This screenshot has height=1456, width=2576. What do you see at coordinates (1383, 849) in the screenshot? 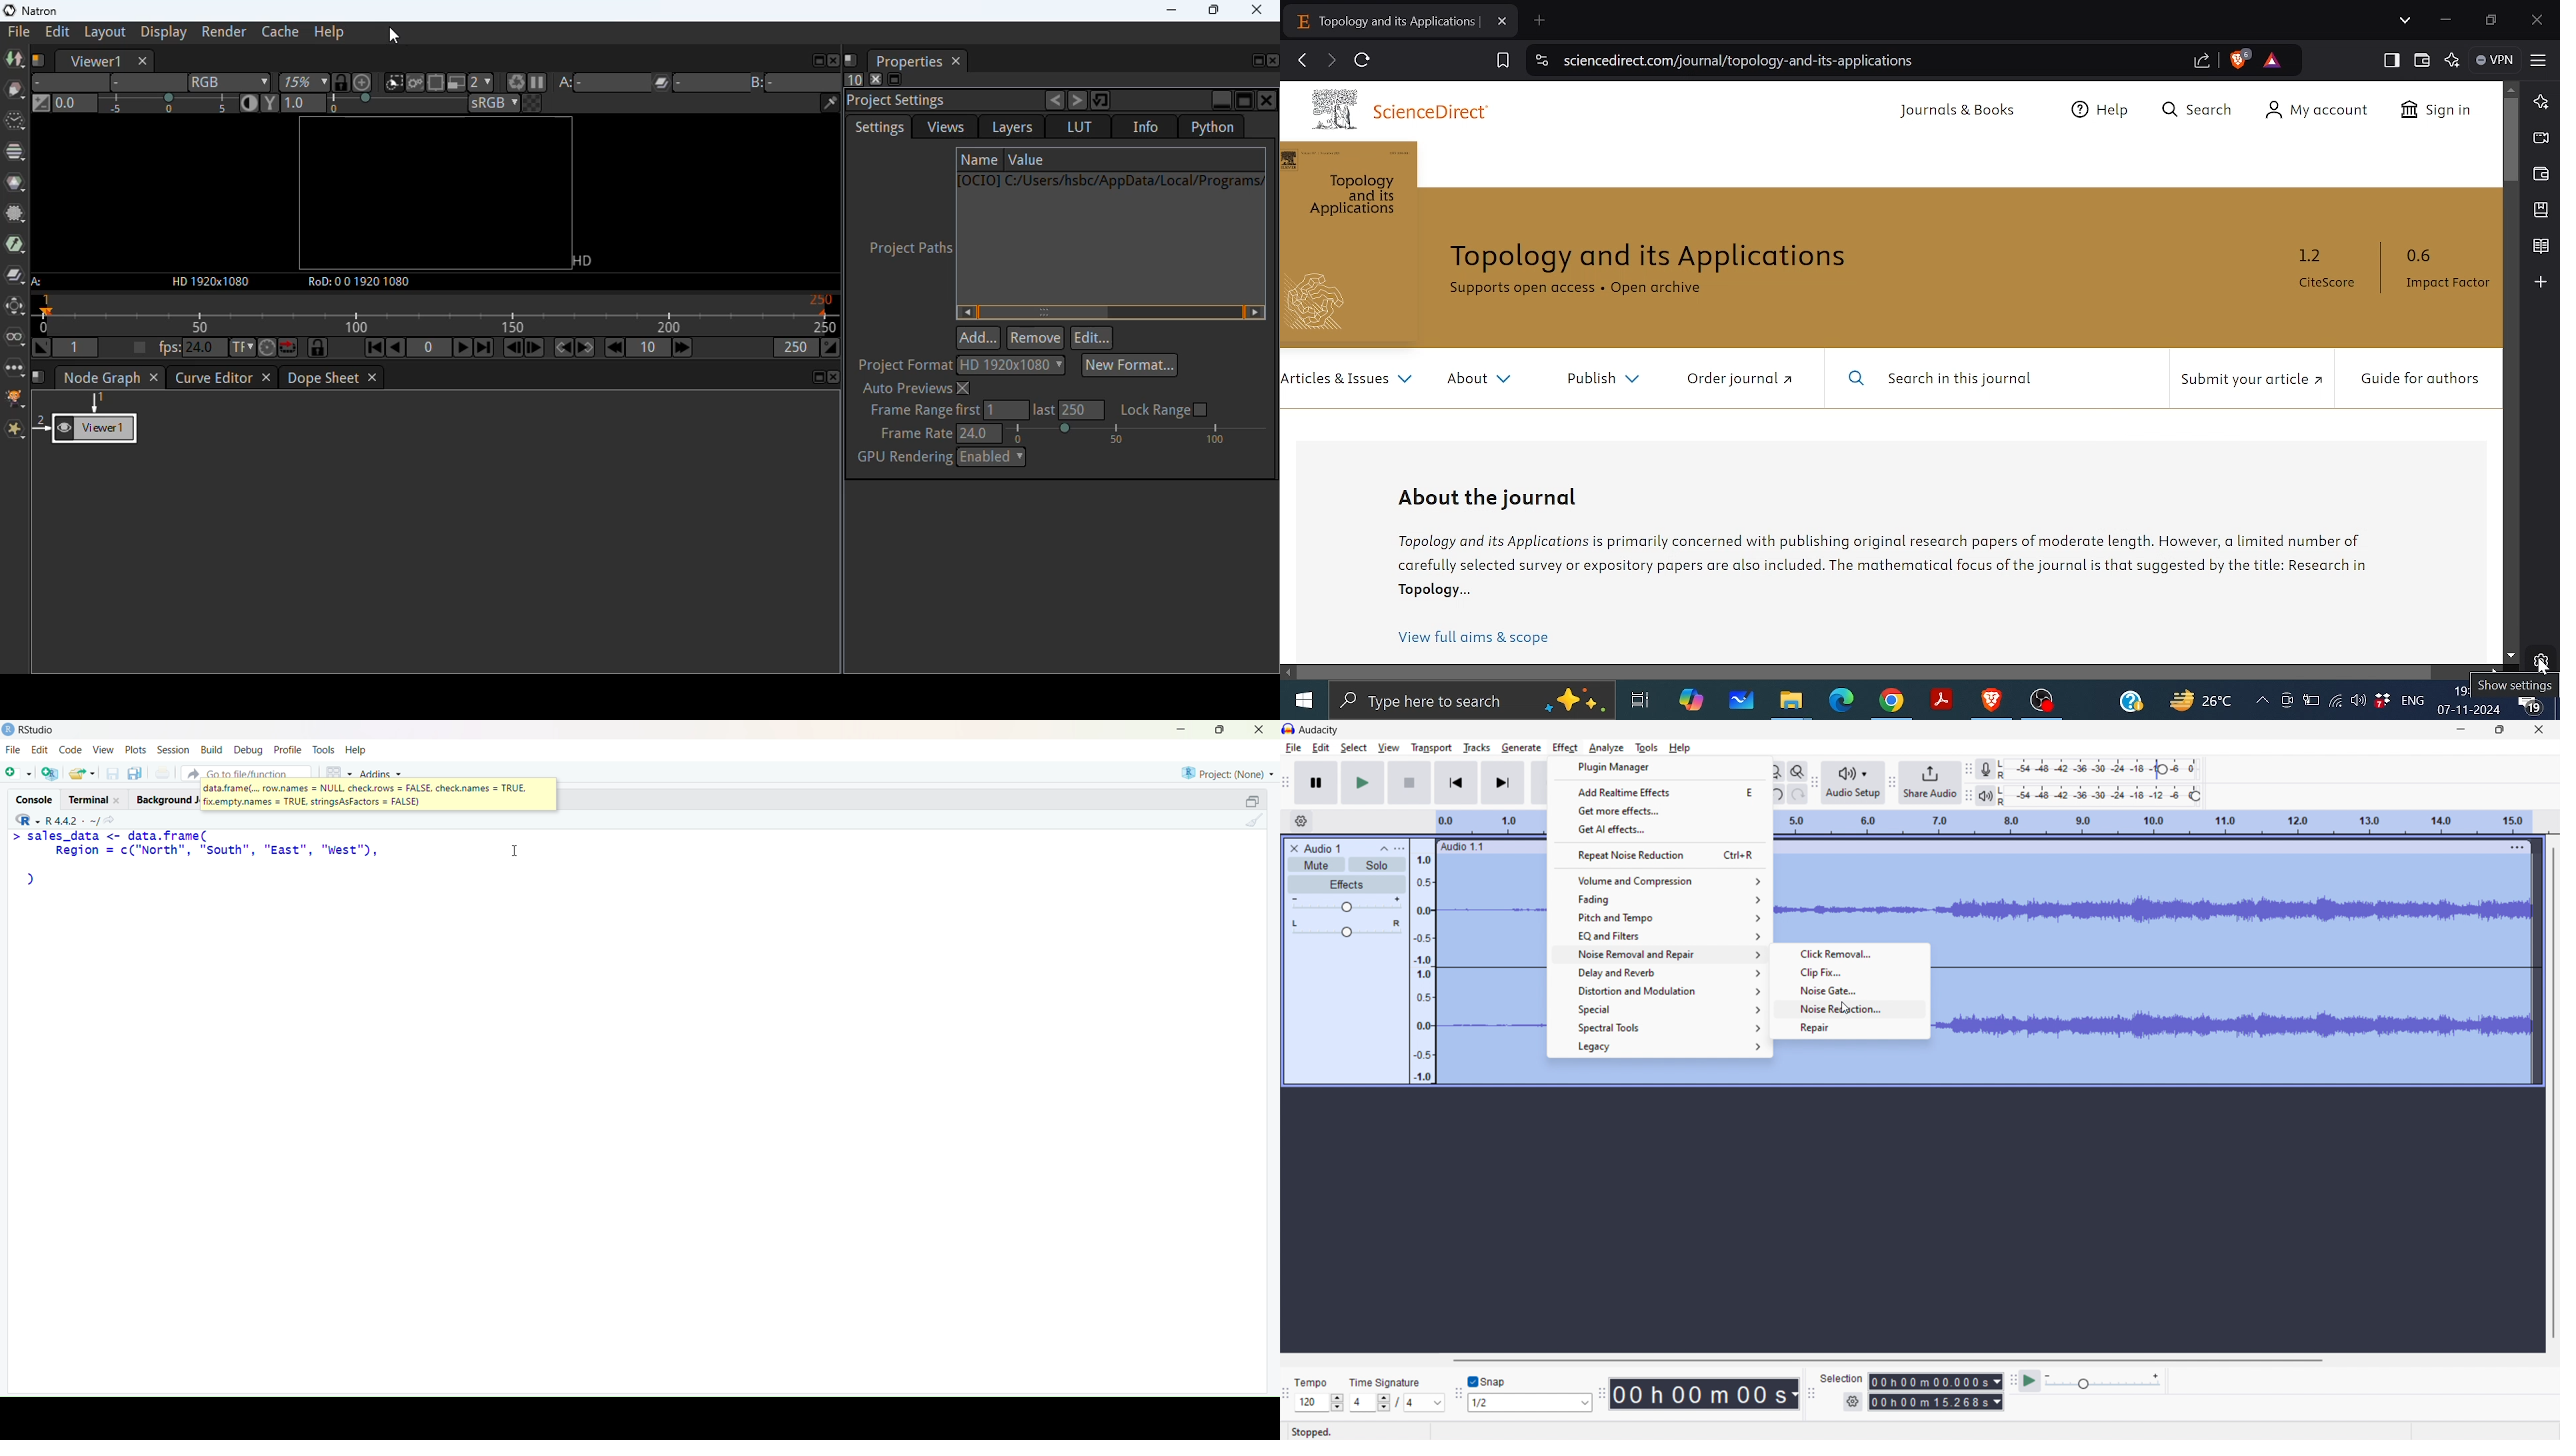
I see `collapse` at bounding box center [1383, 849].